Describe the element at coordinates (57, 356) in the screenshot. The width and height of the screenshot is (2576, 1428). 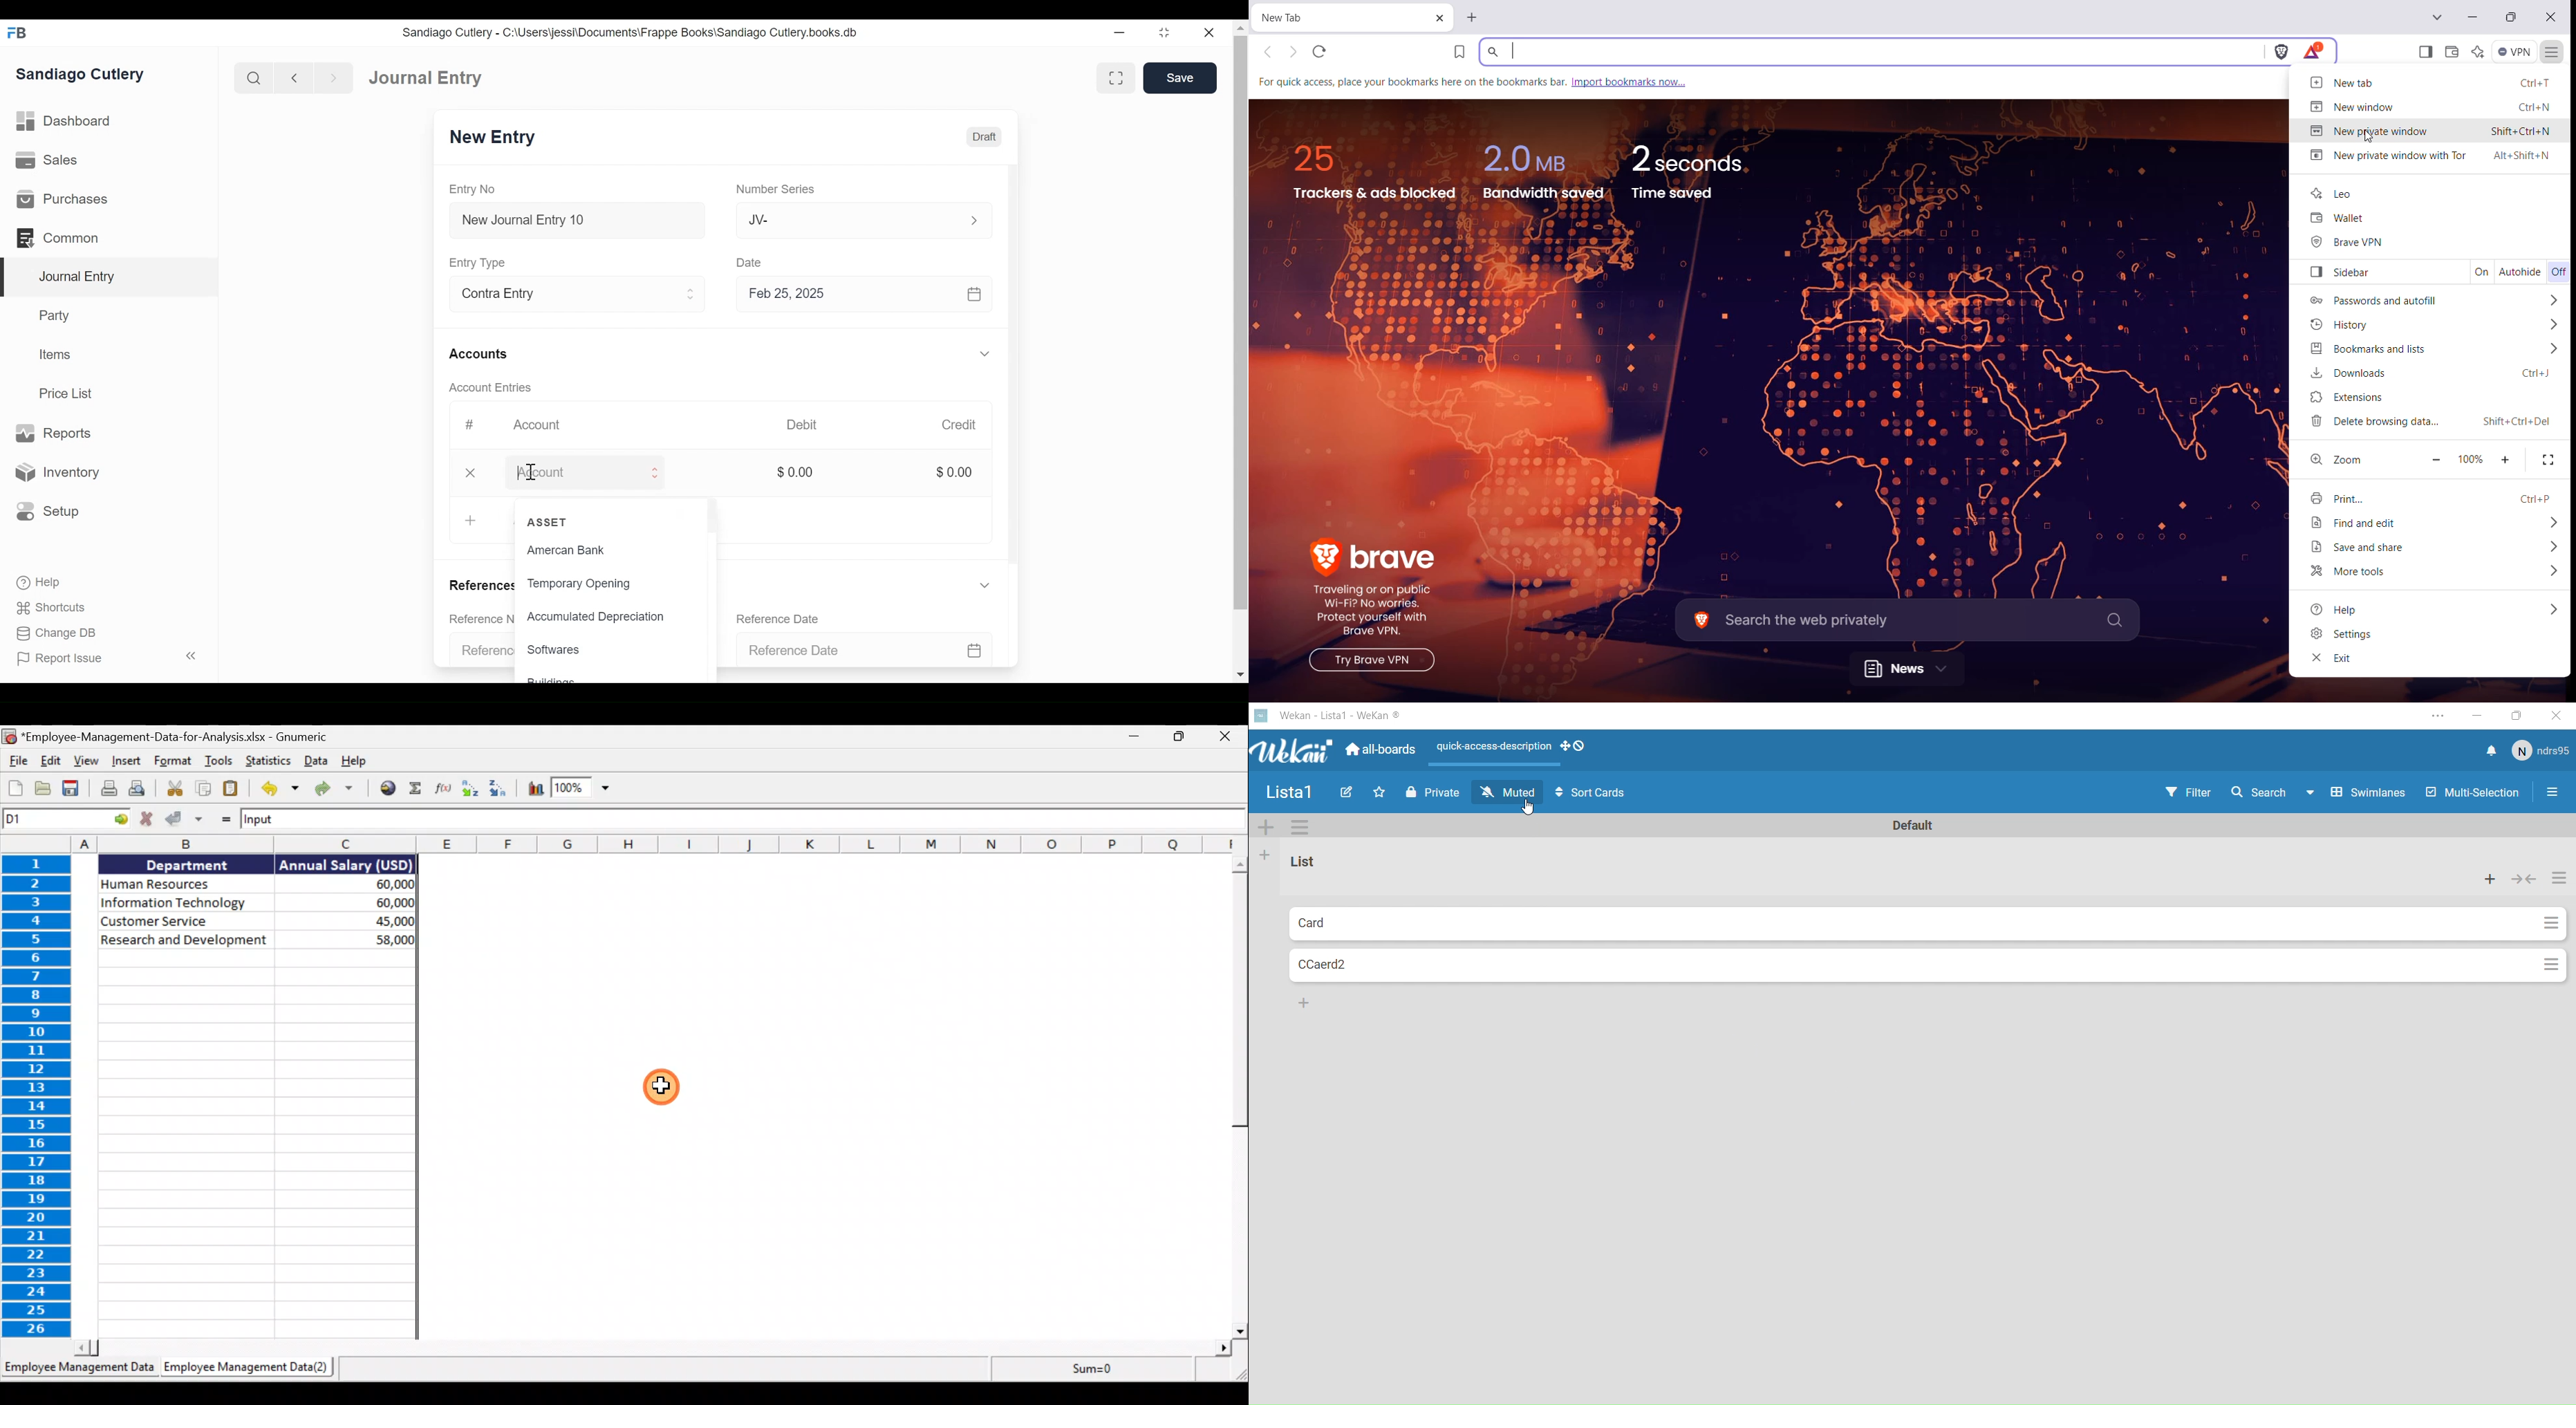
I see `Items` at that location.